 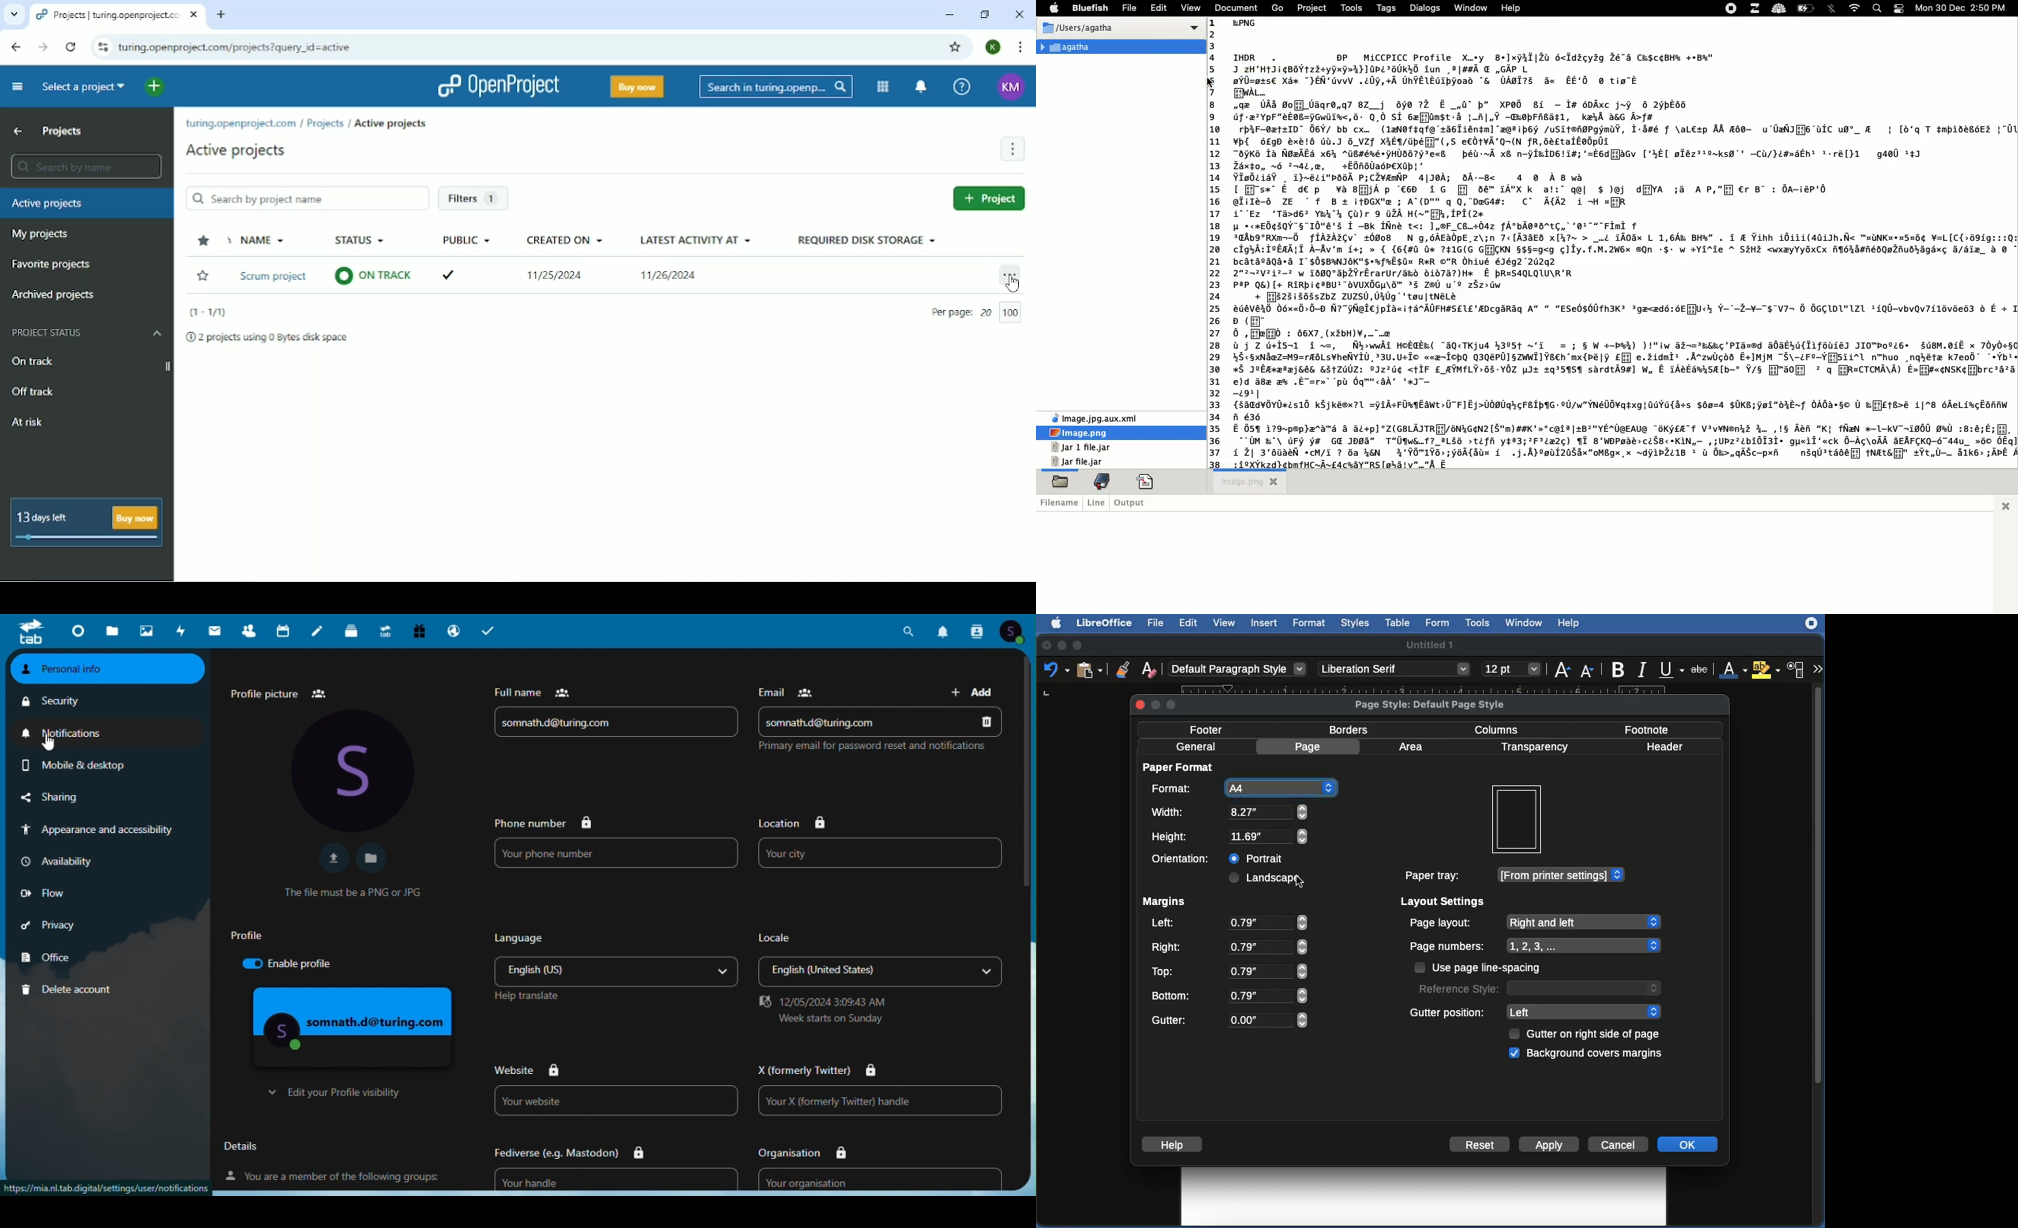 I want to click on To notification center, so click(x=920, y=87).